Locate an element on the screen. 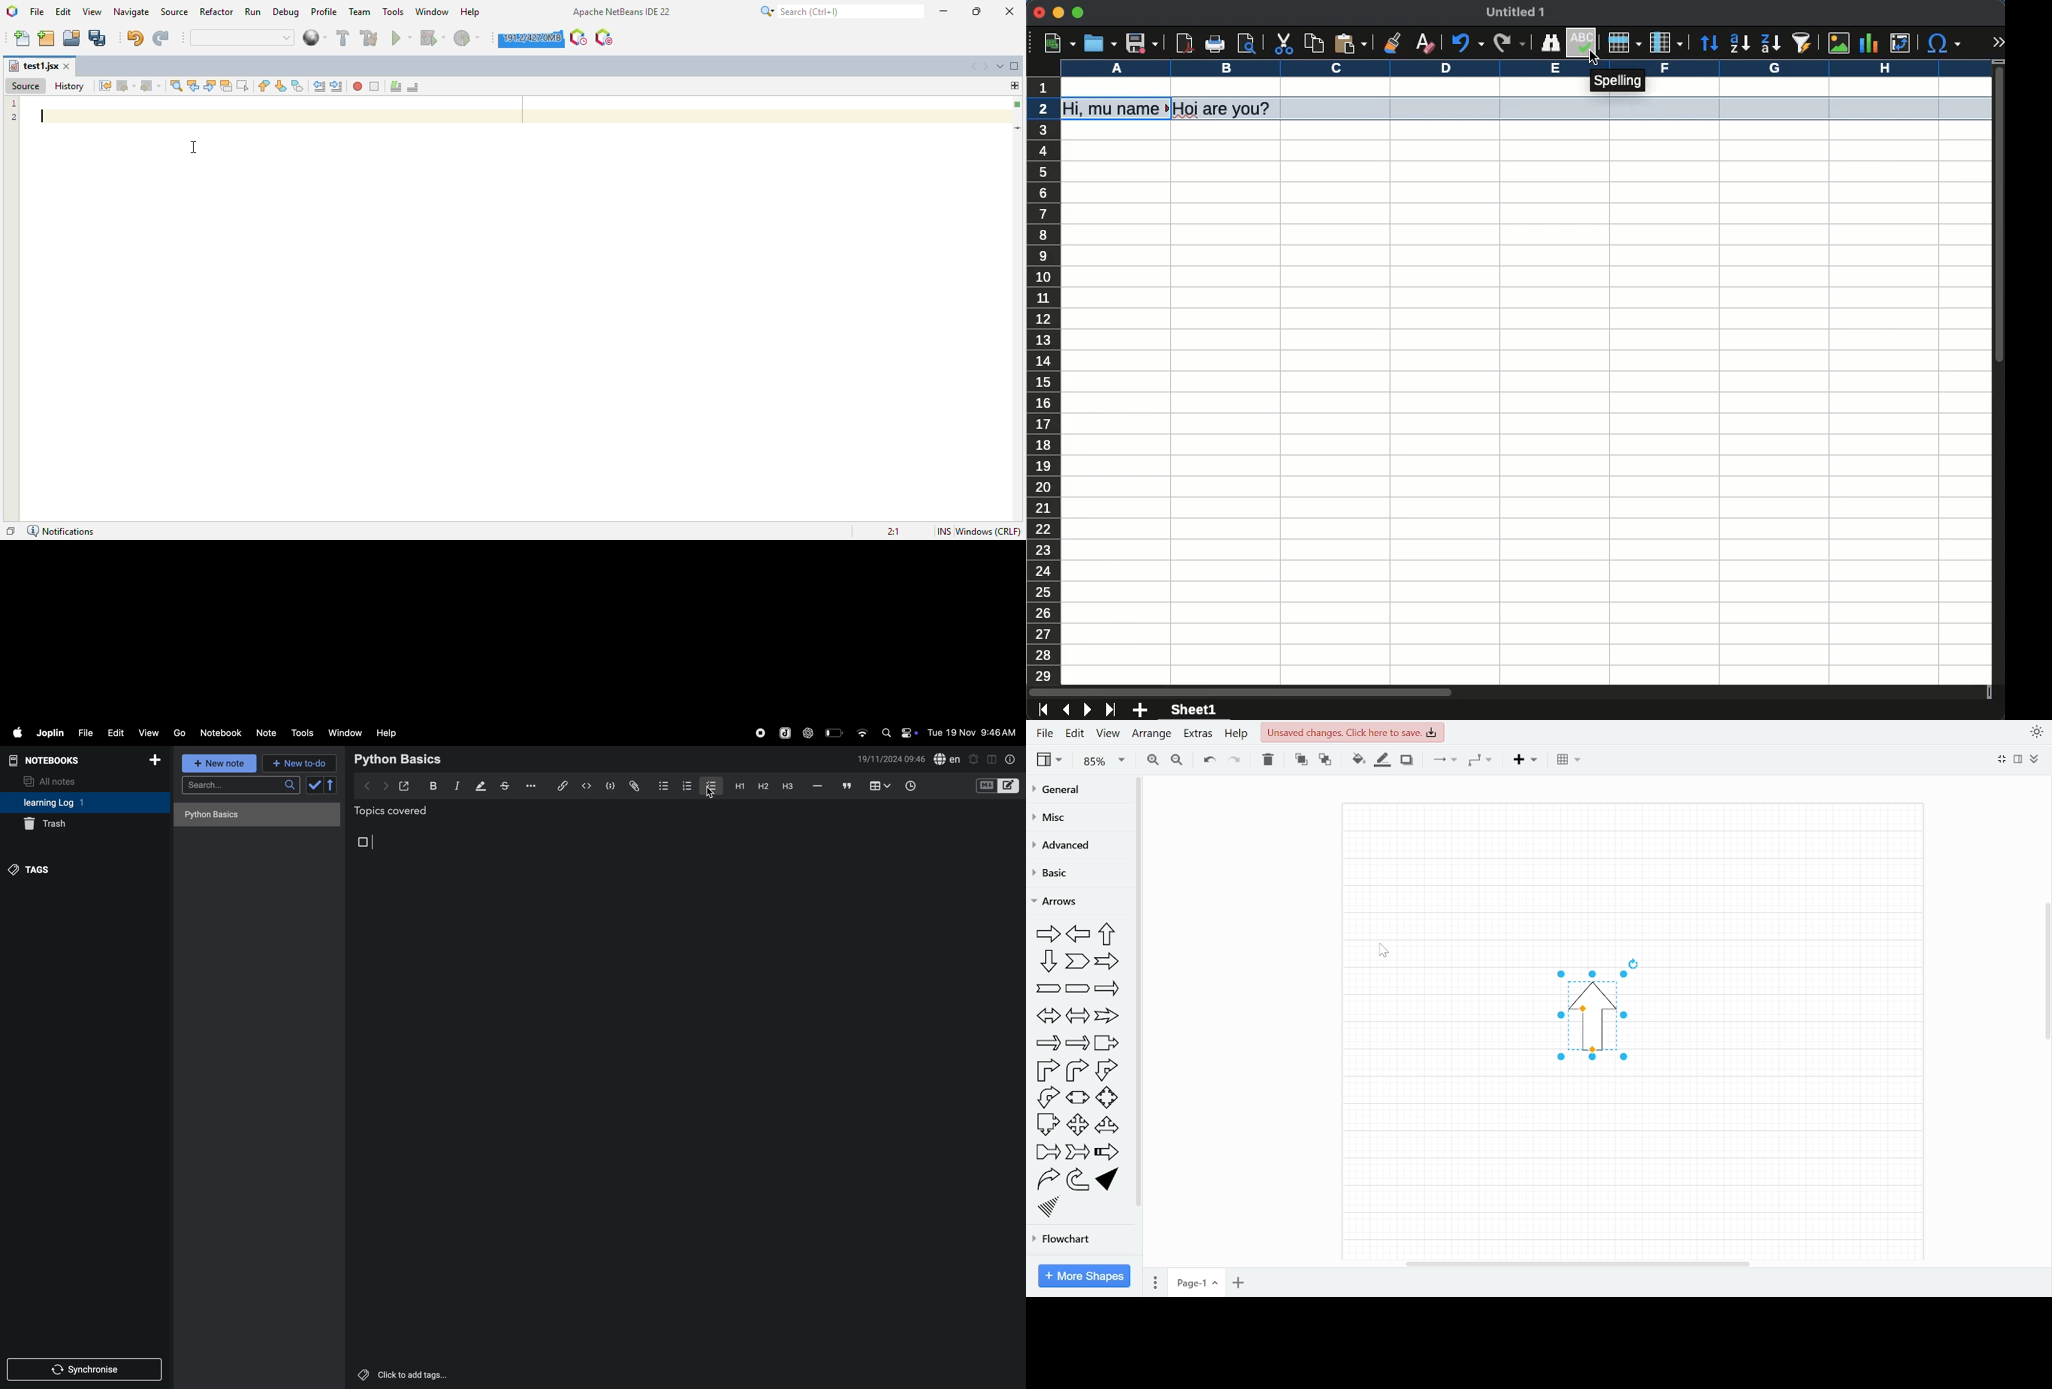 Image resolution: width=2072 pixels, height=1400 pixels. joplin is located at coordinates (784, 733).